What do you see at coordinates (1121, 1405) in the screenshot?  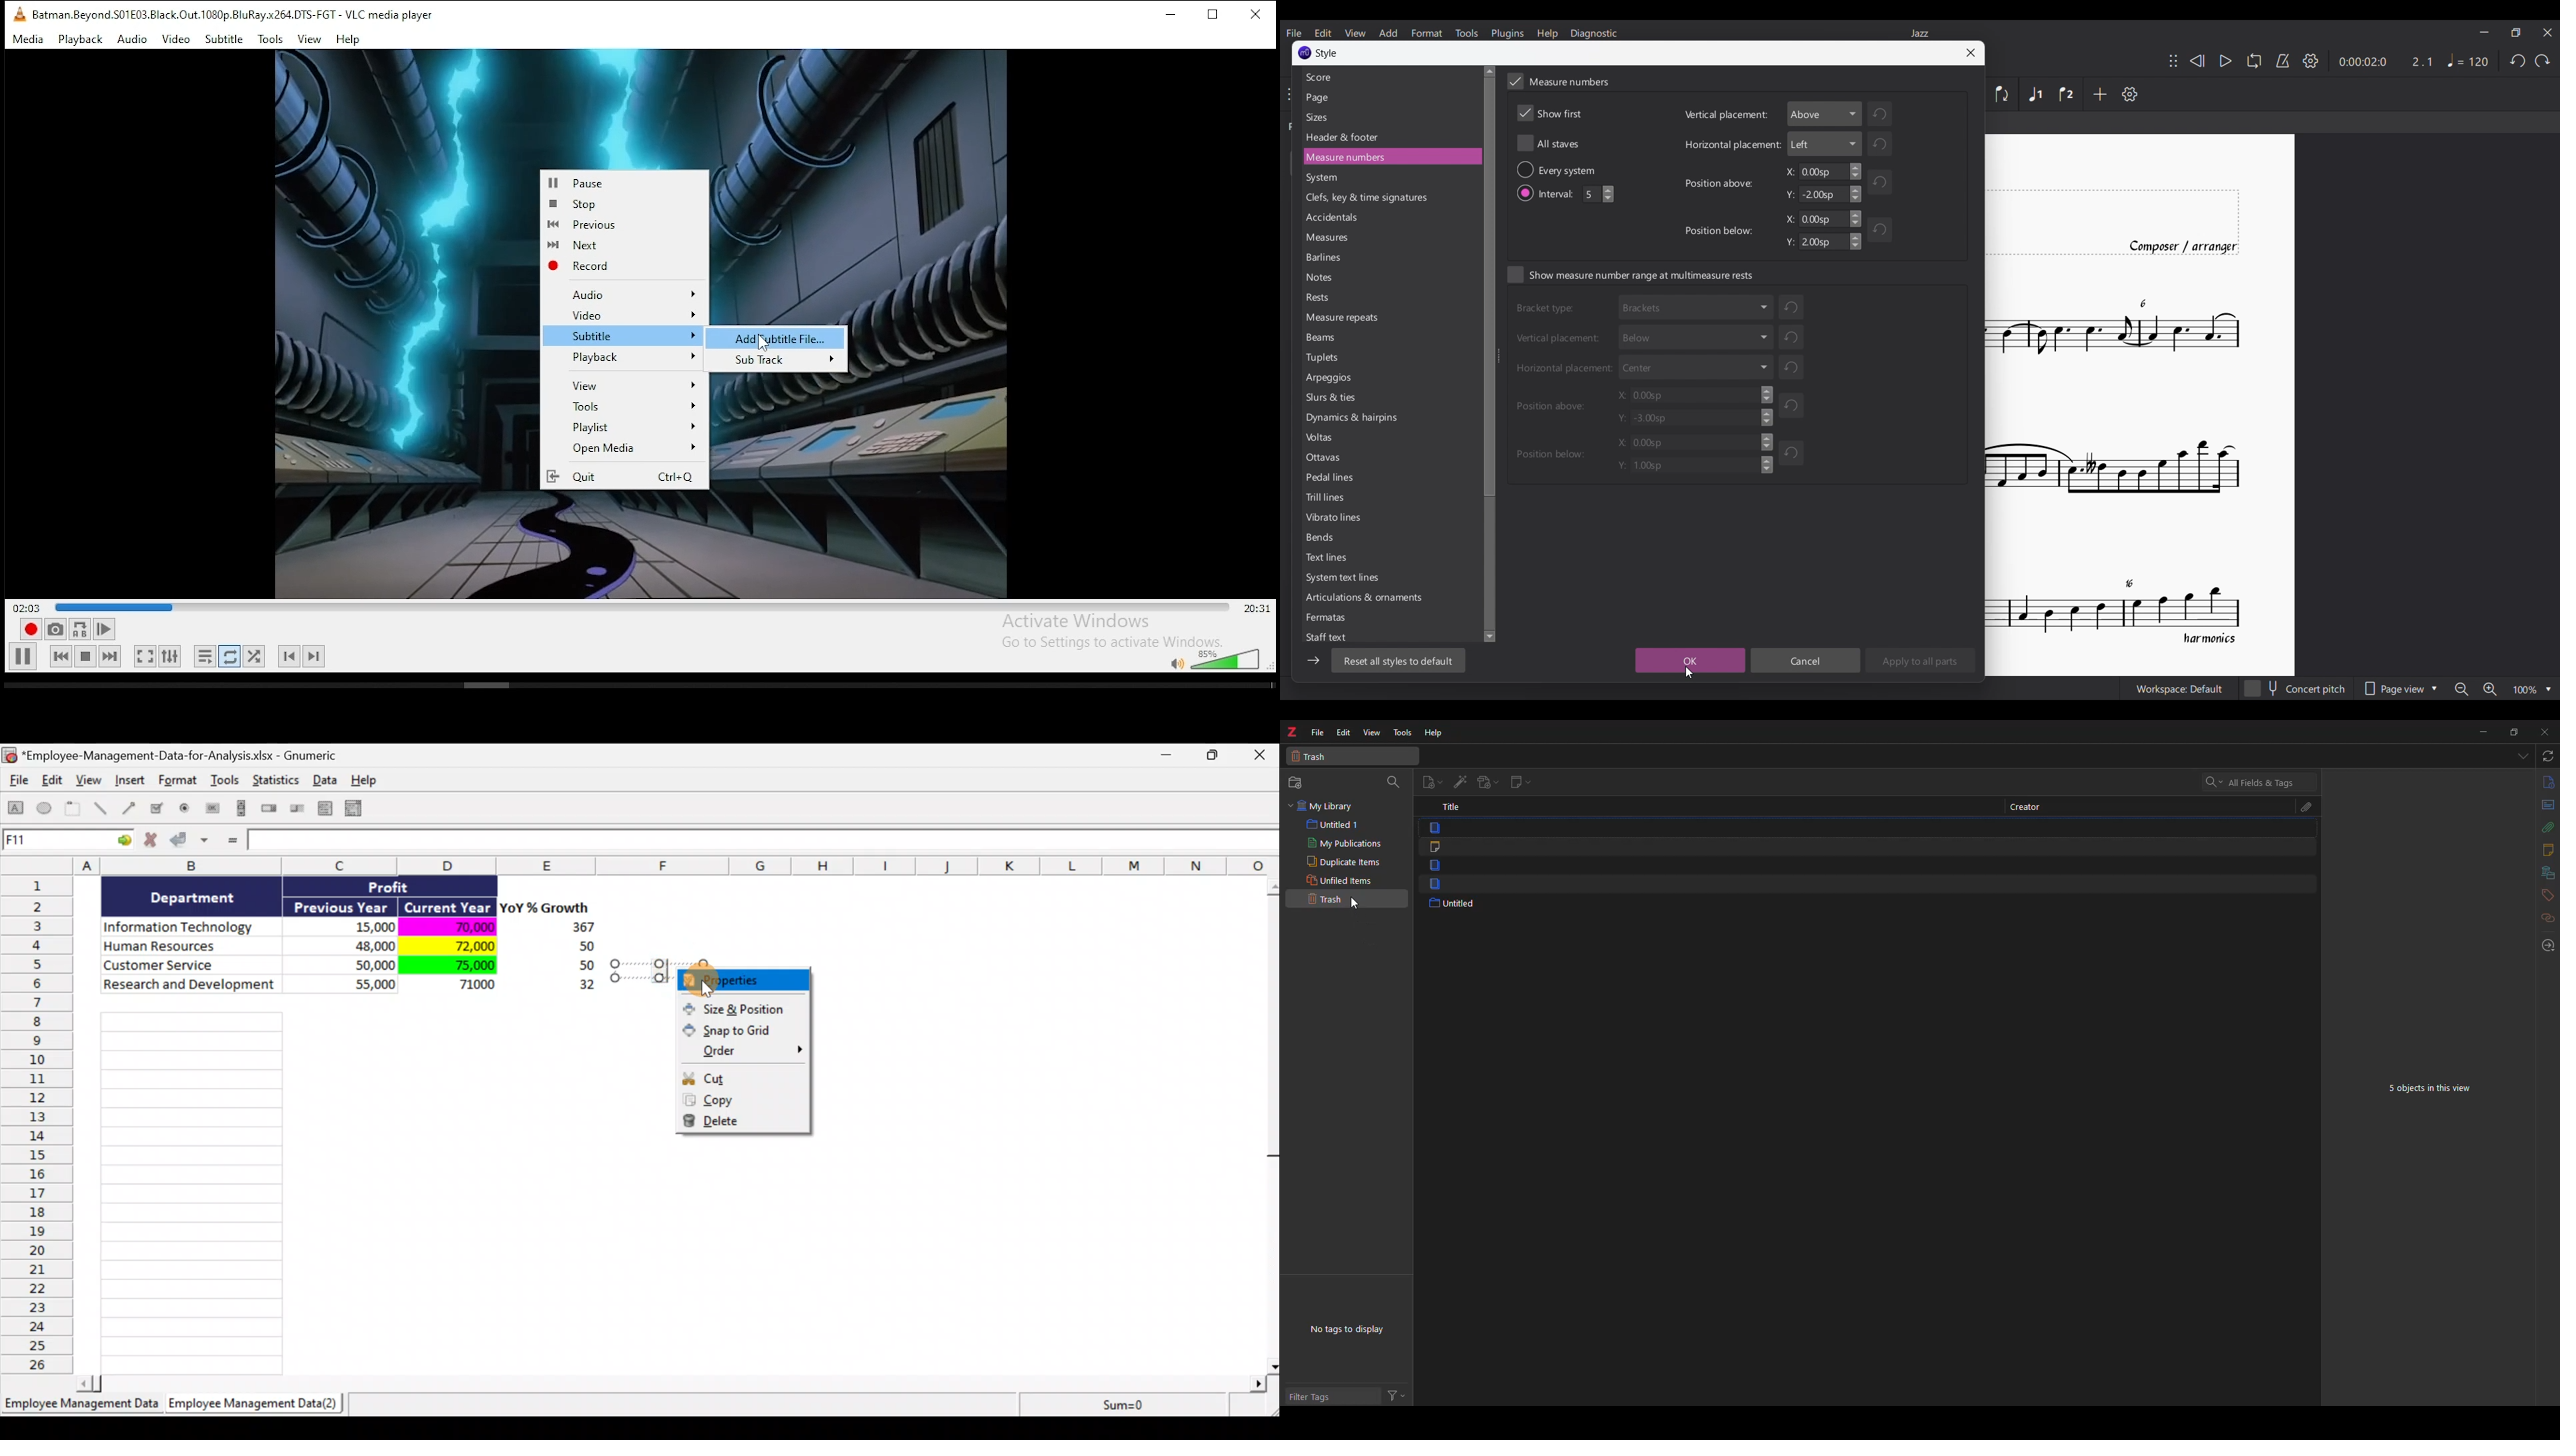 I see `Sum=0` at bounding box center [1121, 1405].